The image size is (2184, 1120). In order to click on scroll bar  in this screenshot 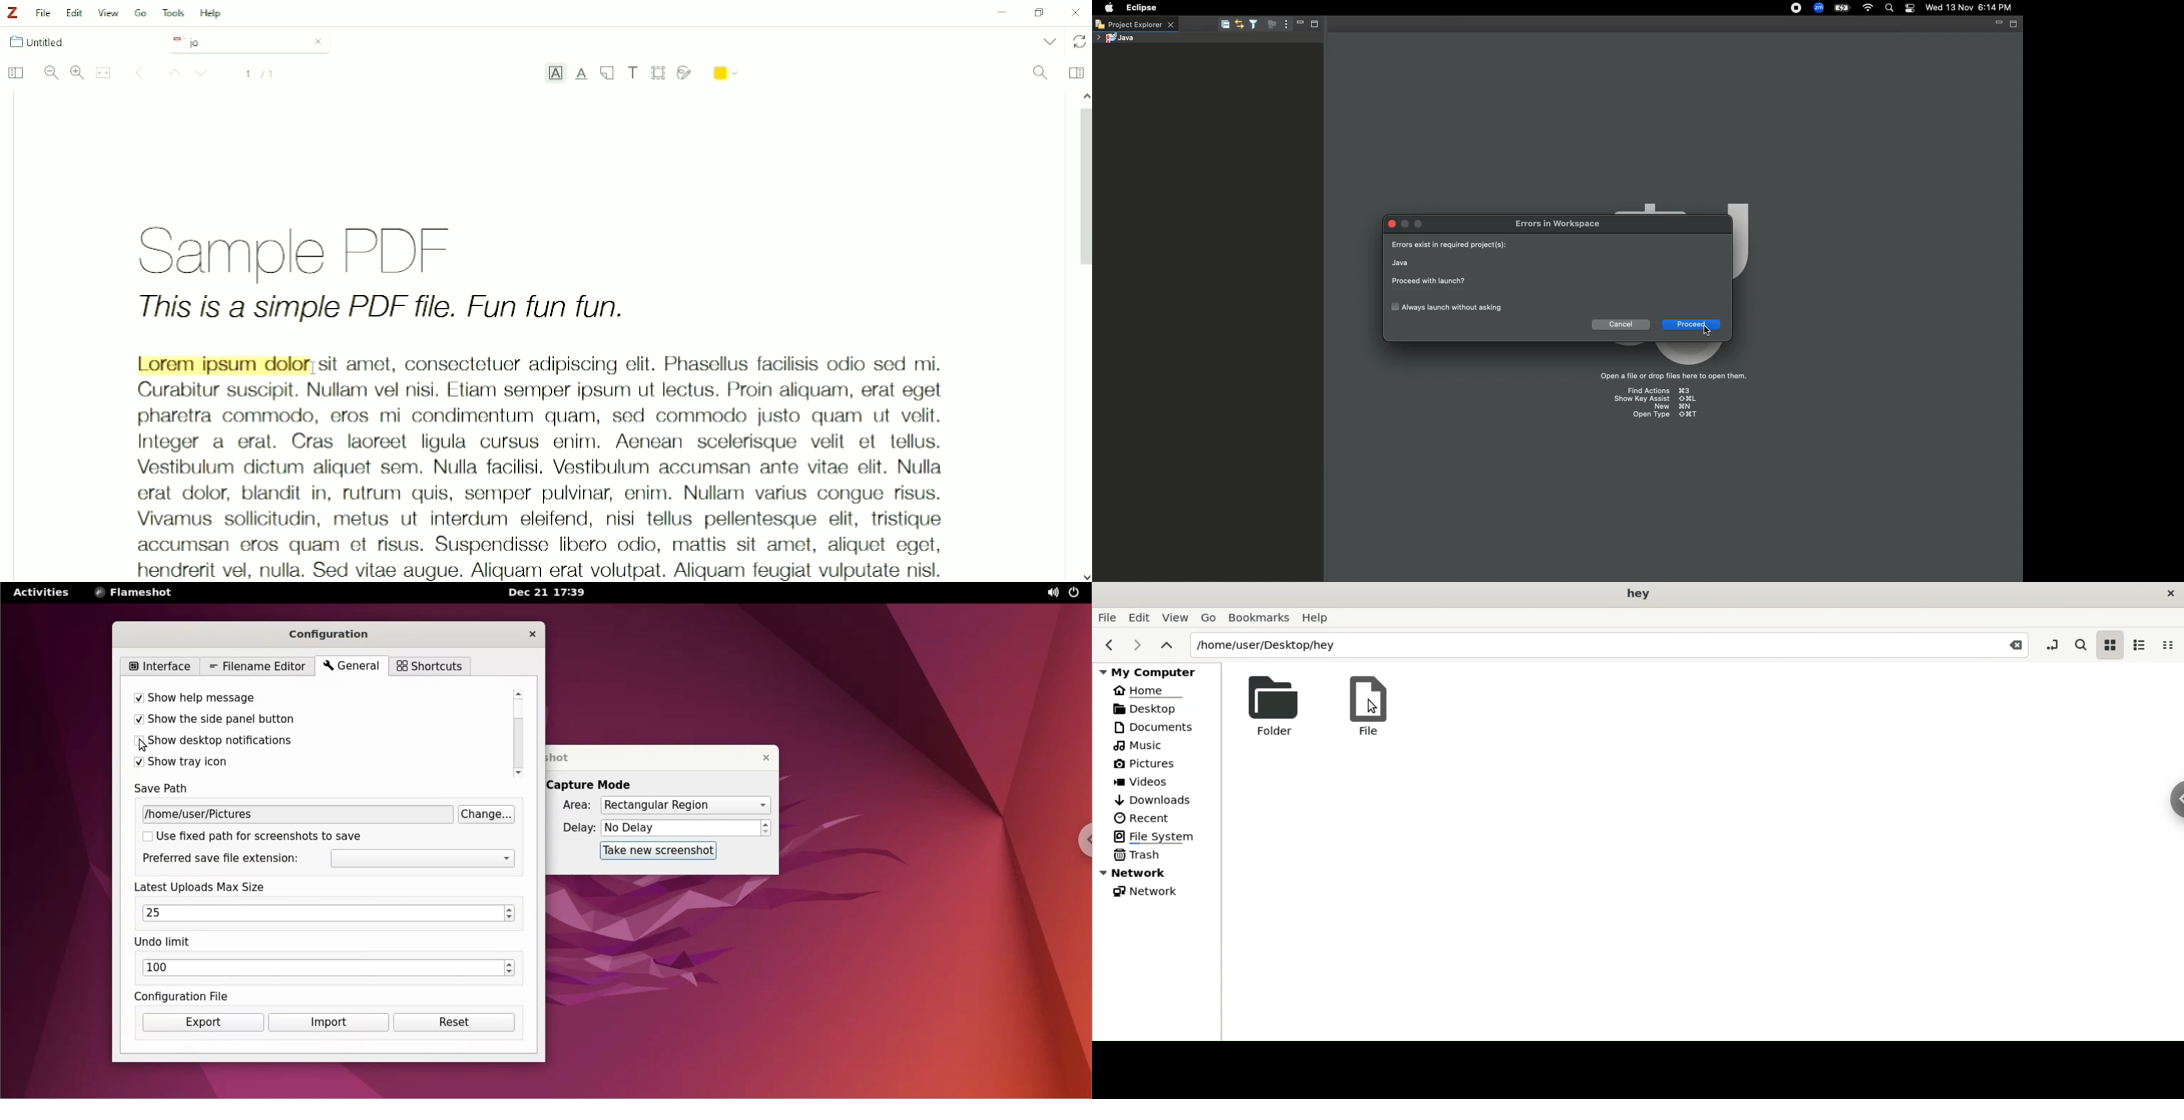, I will do `click(520, 734)`.